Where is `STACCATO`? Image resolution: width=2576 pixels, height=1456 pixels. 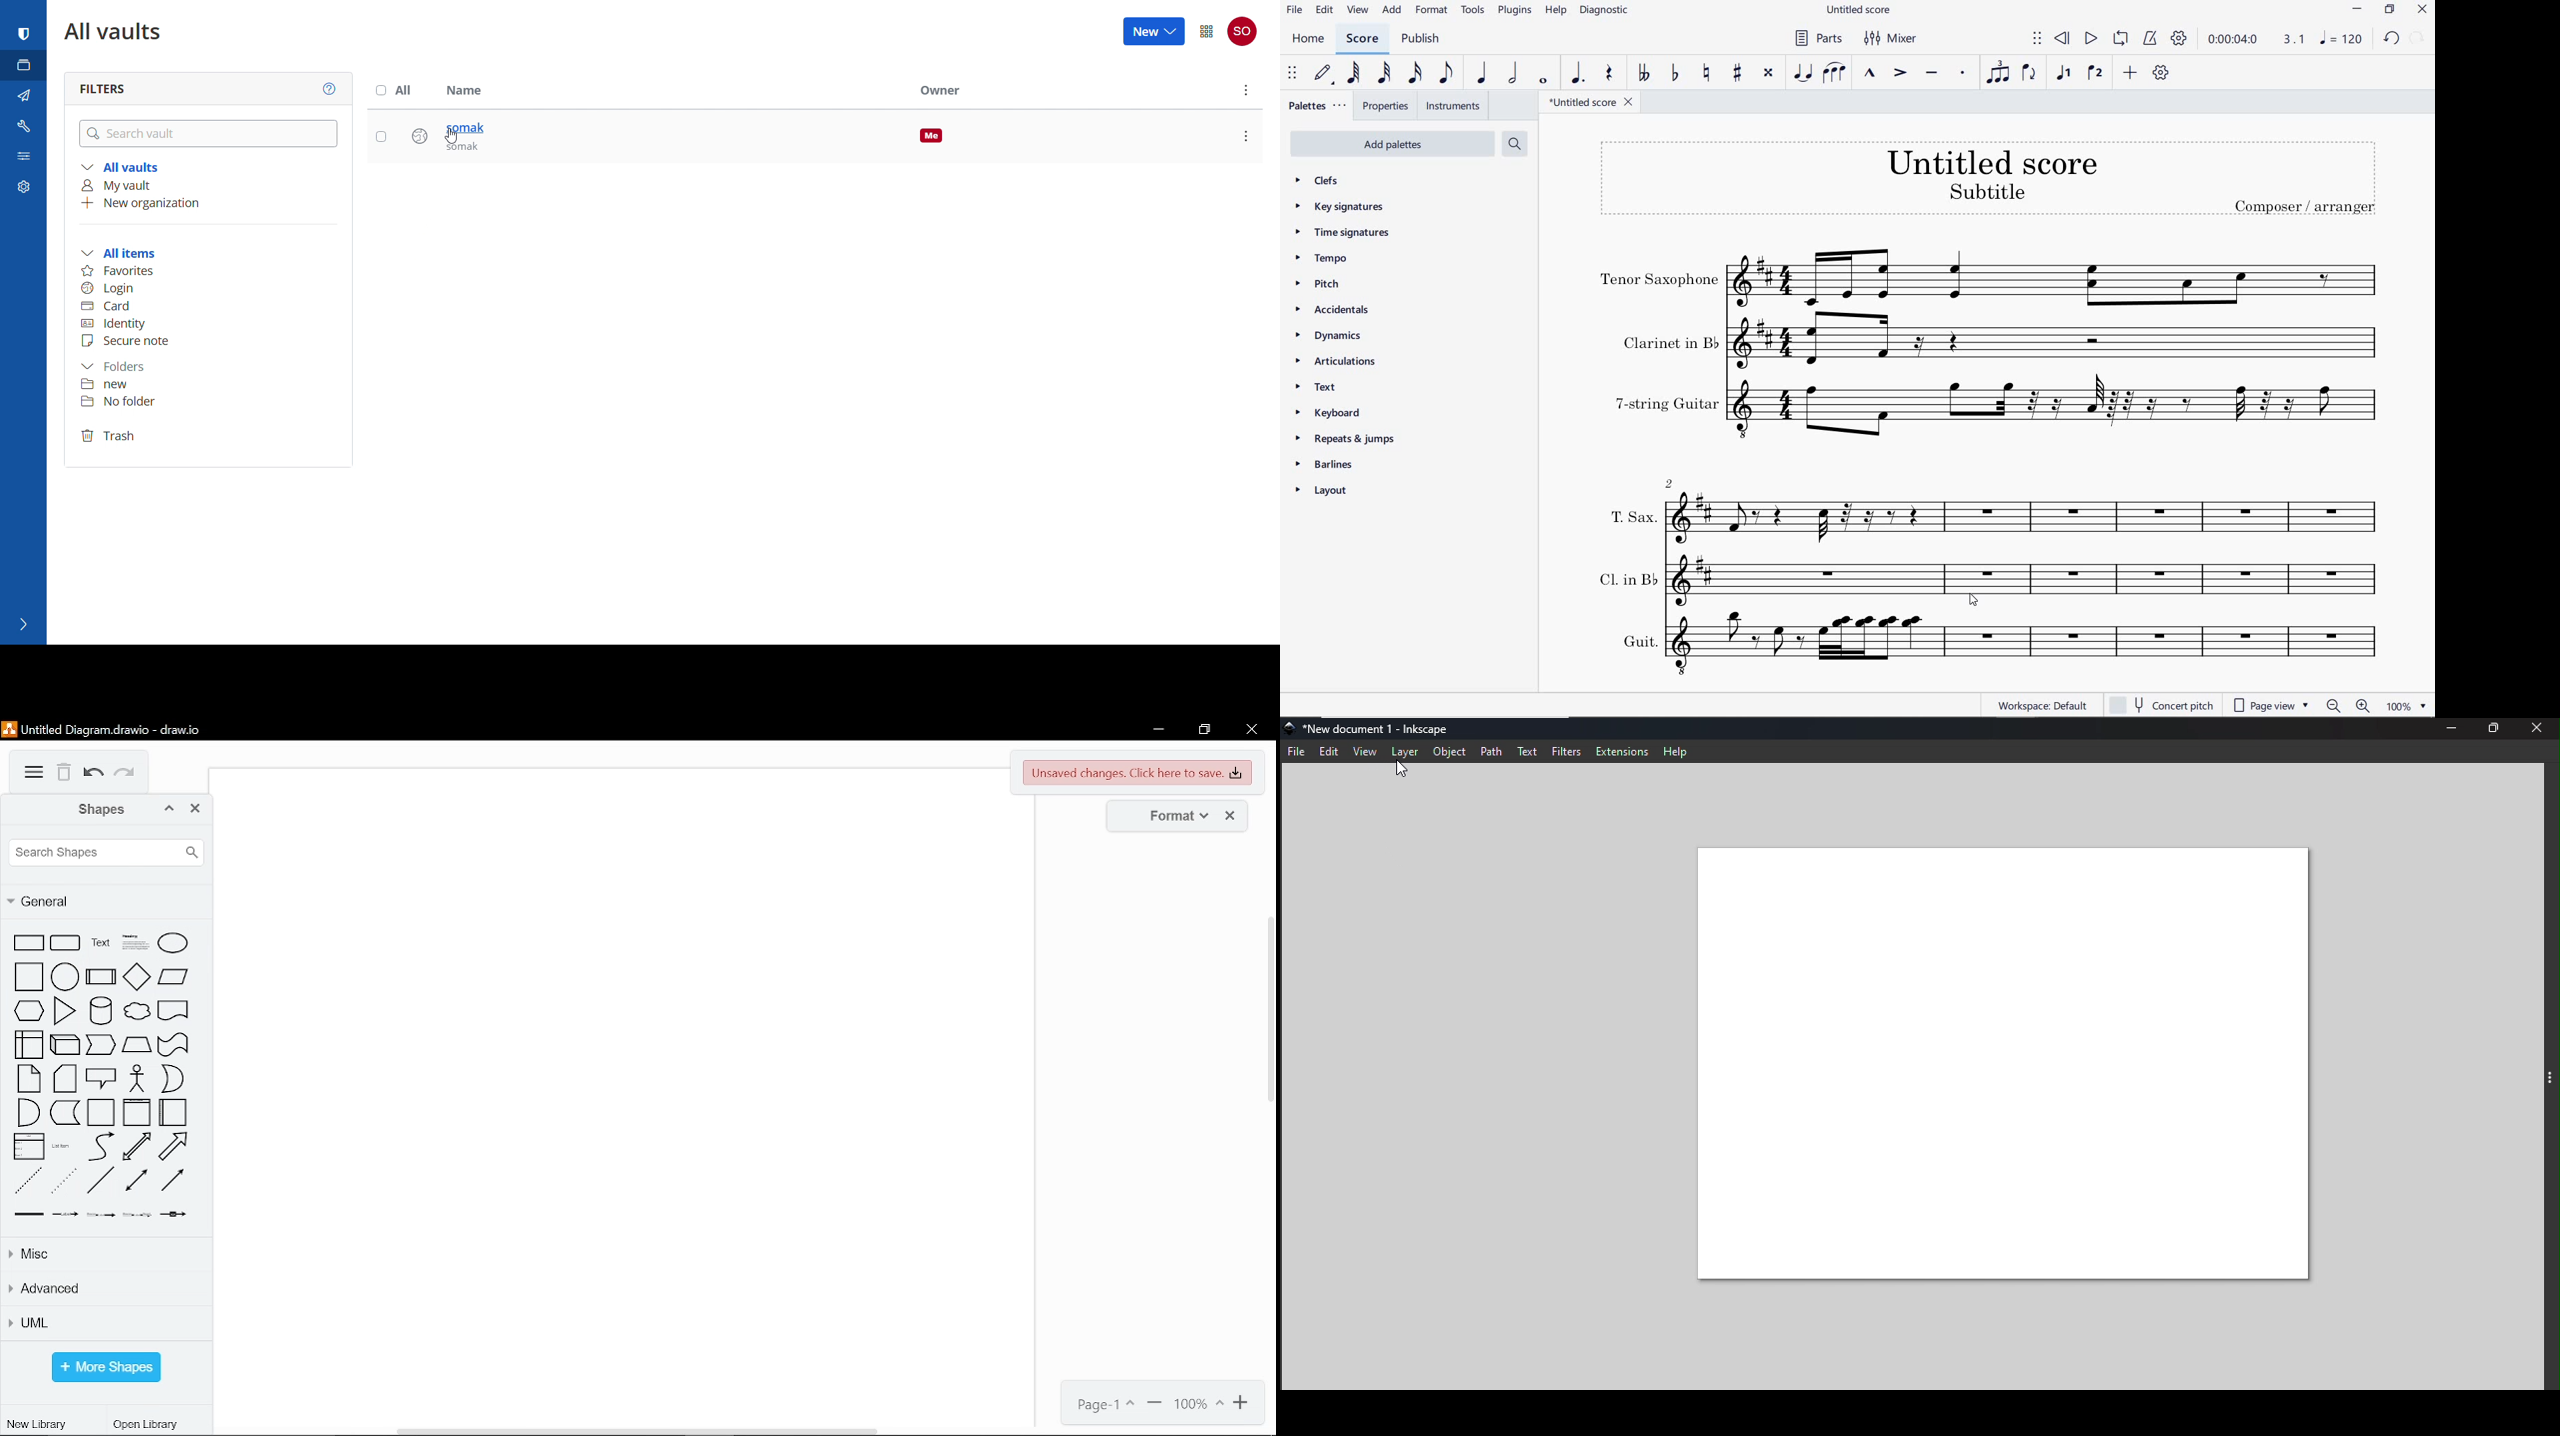
STACCATO is located at coordinates (1964, 75).